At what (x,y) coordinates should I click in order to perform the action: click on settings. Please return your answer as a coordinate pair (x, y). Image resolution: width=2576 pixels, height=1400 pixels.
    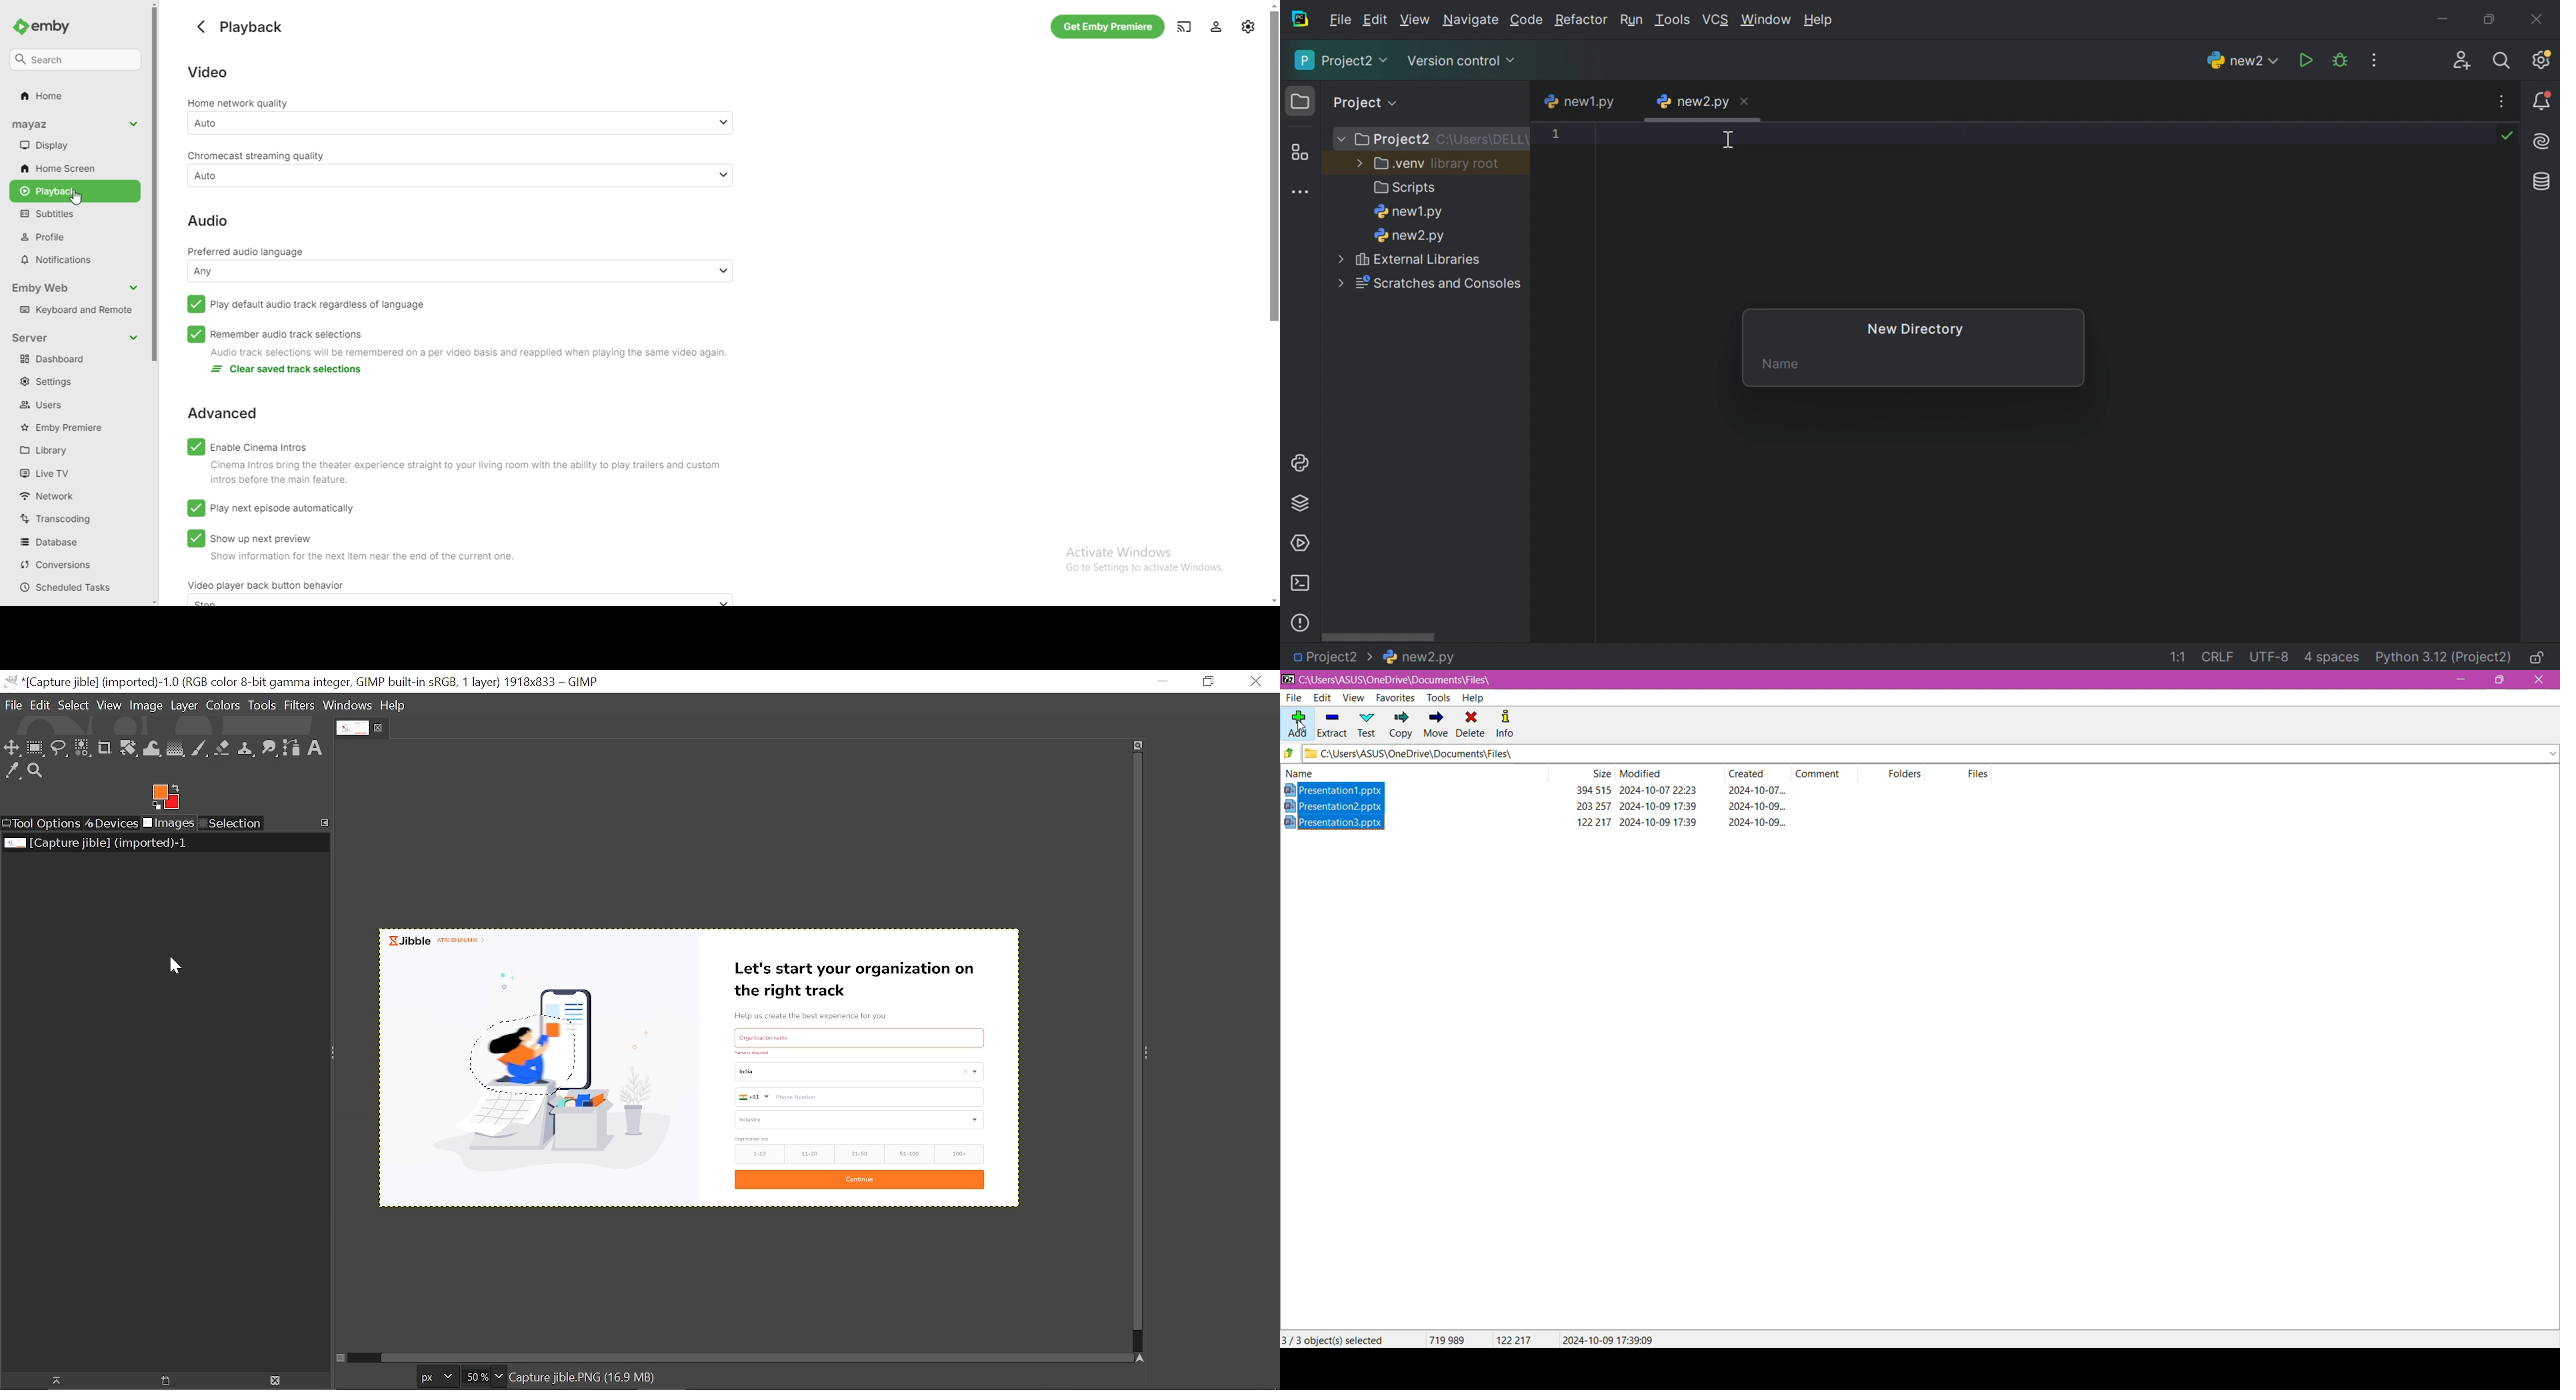
    Looking at the image, I should click on (1247, 27).